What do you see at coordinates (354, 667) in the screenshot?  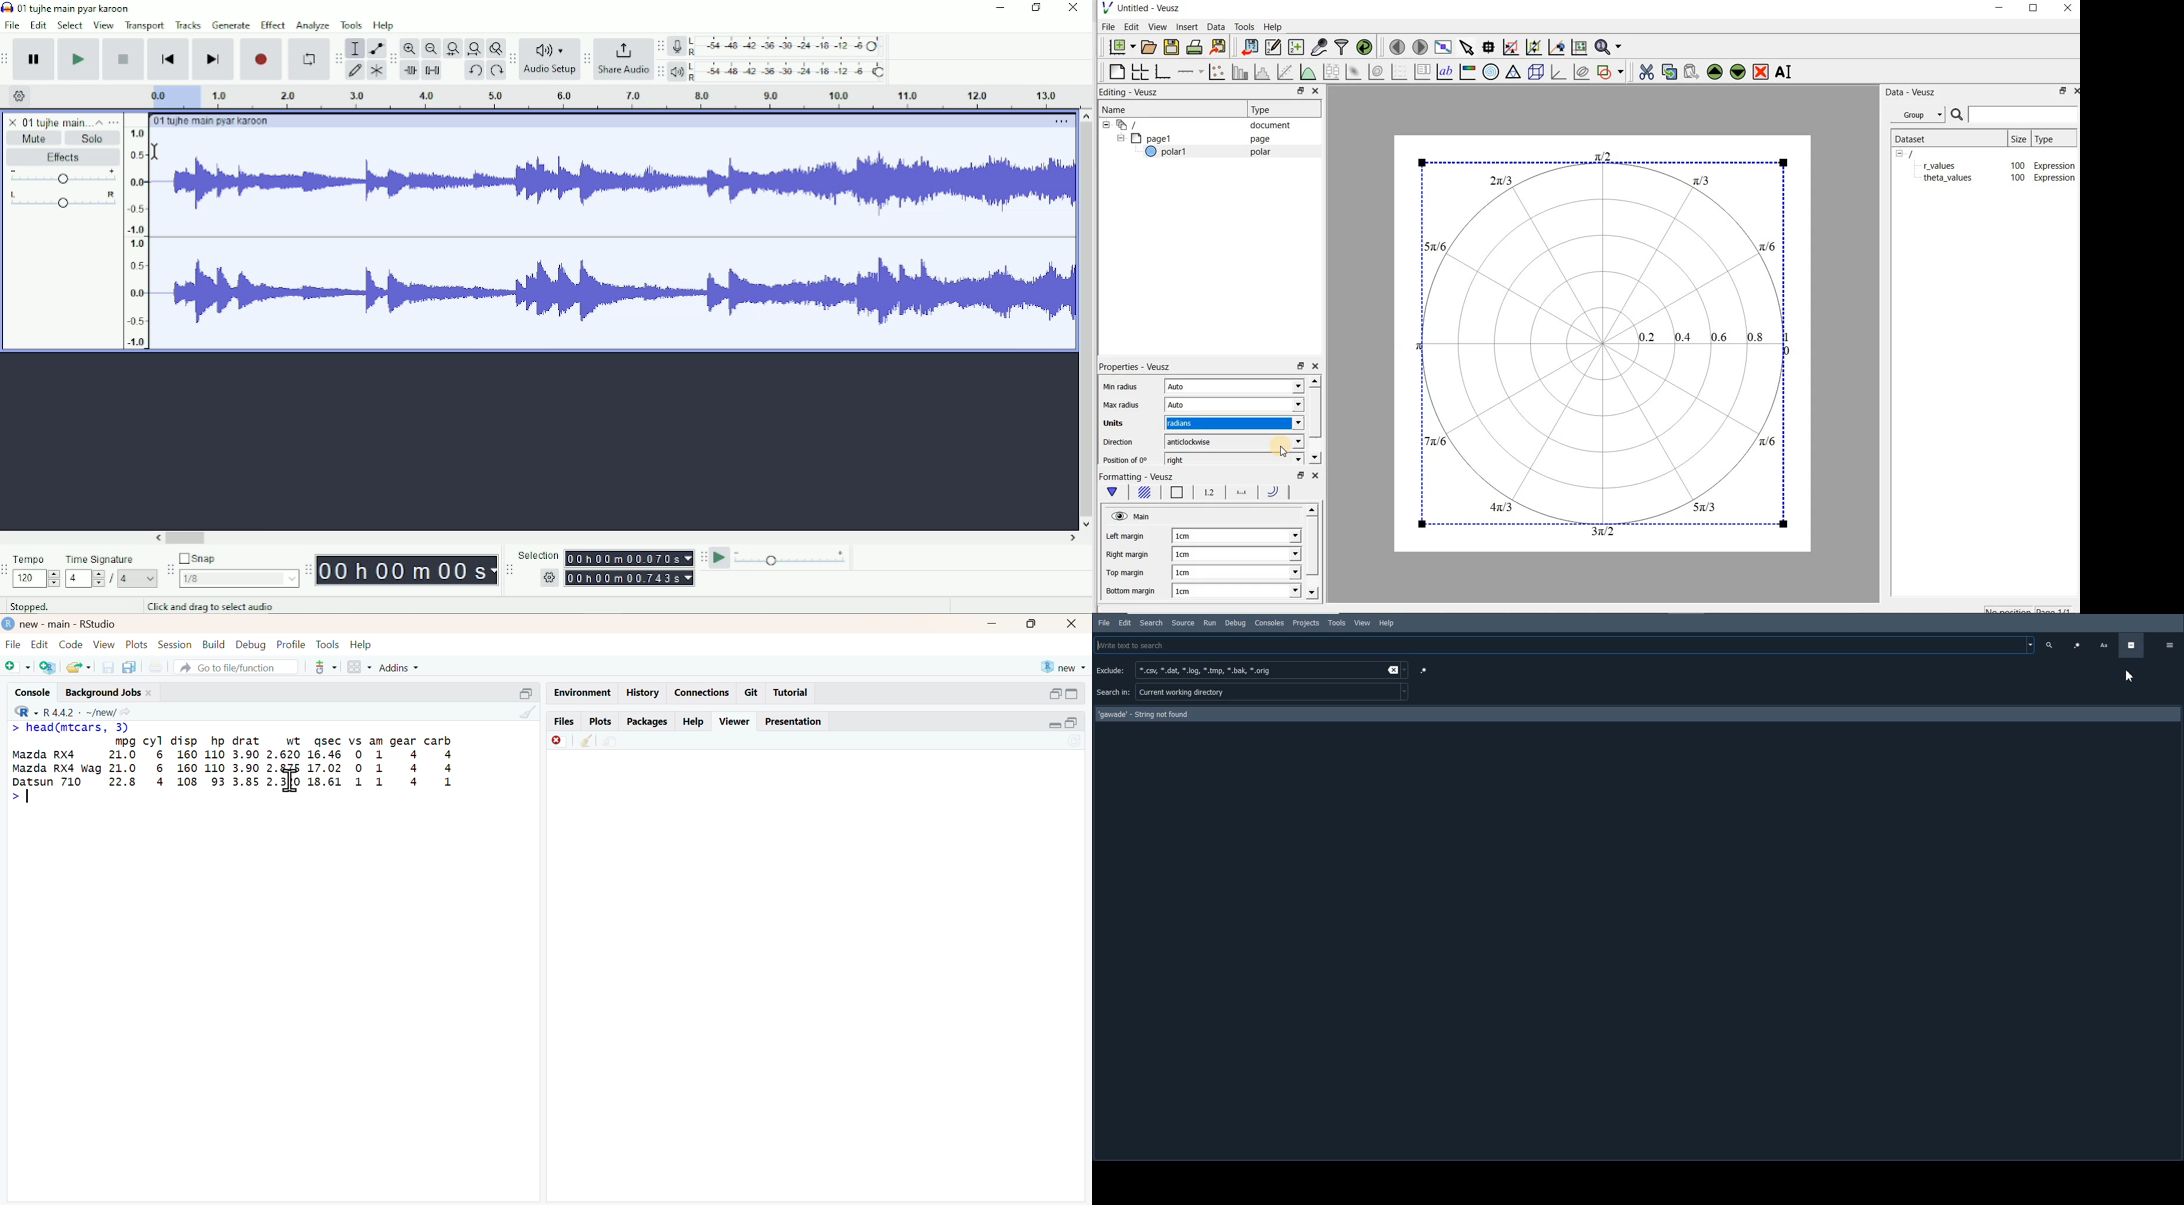 I see `windows pane` at bounding box center [354, 667].